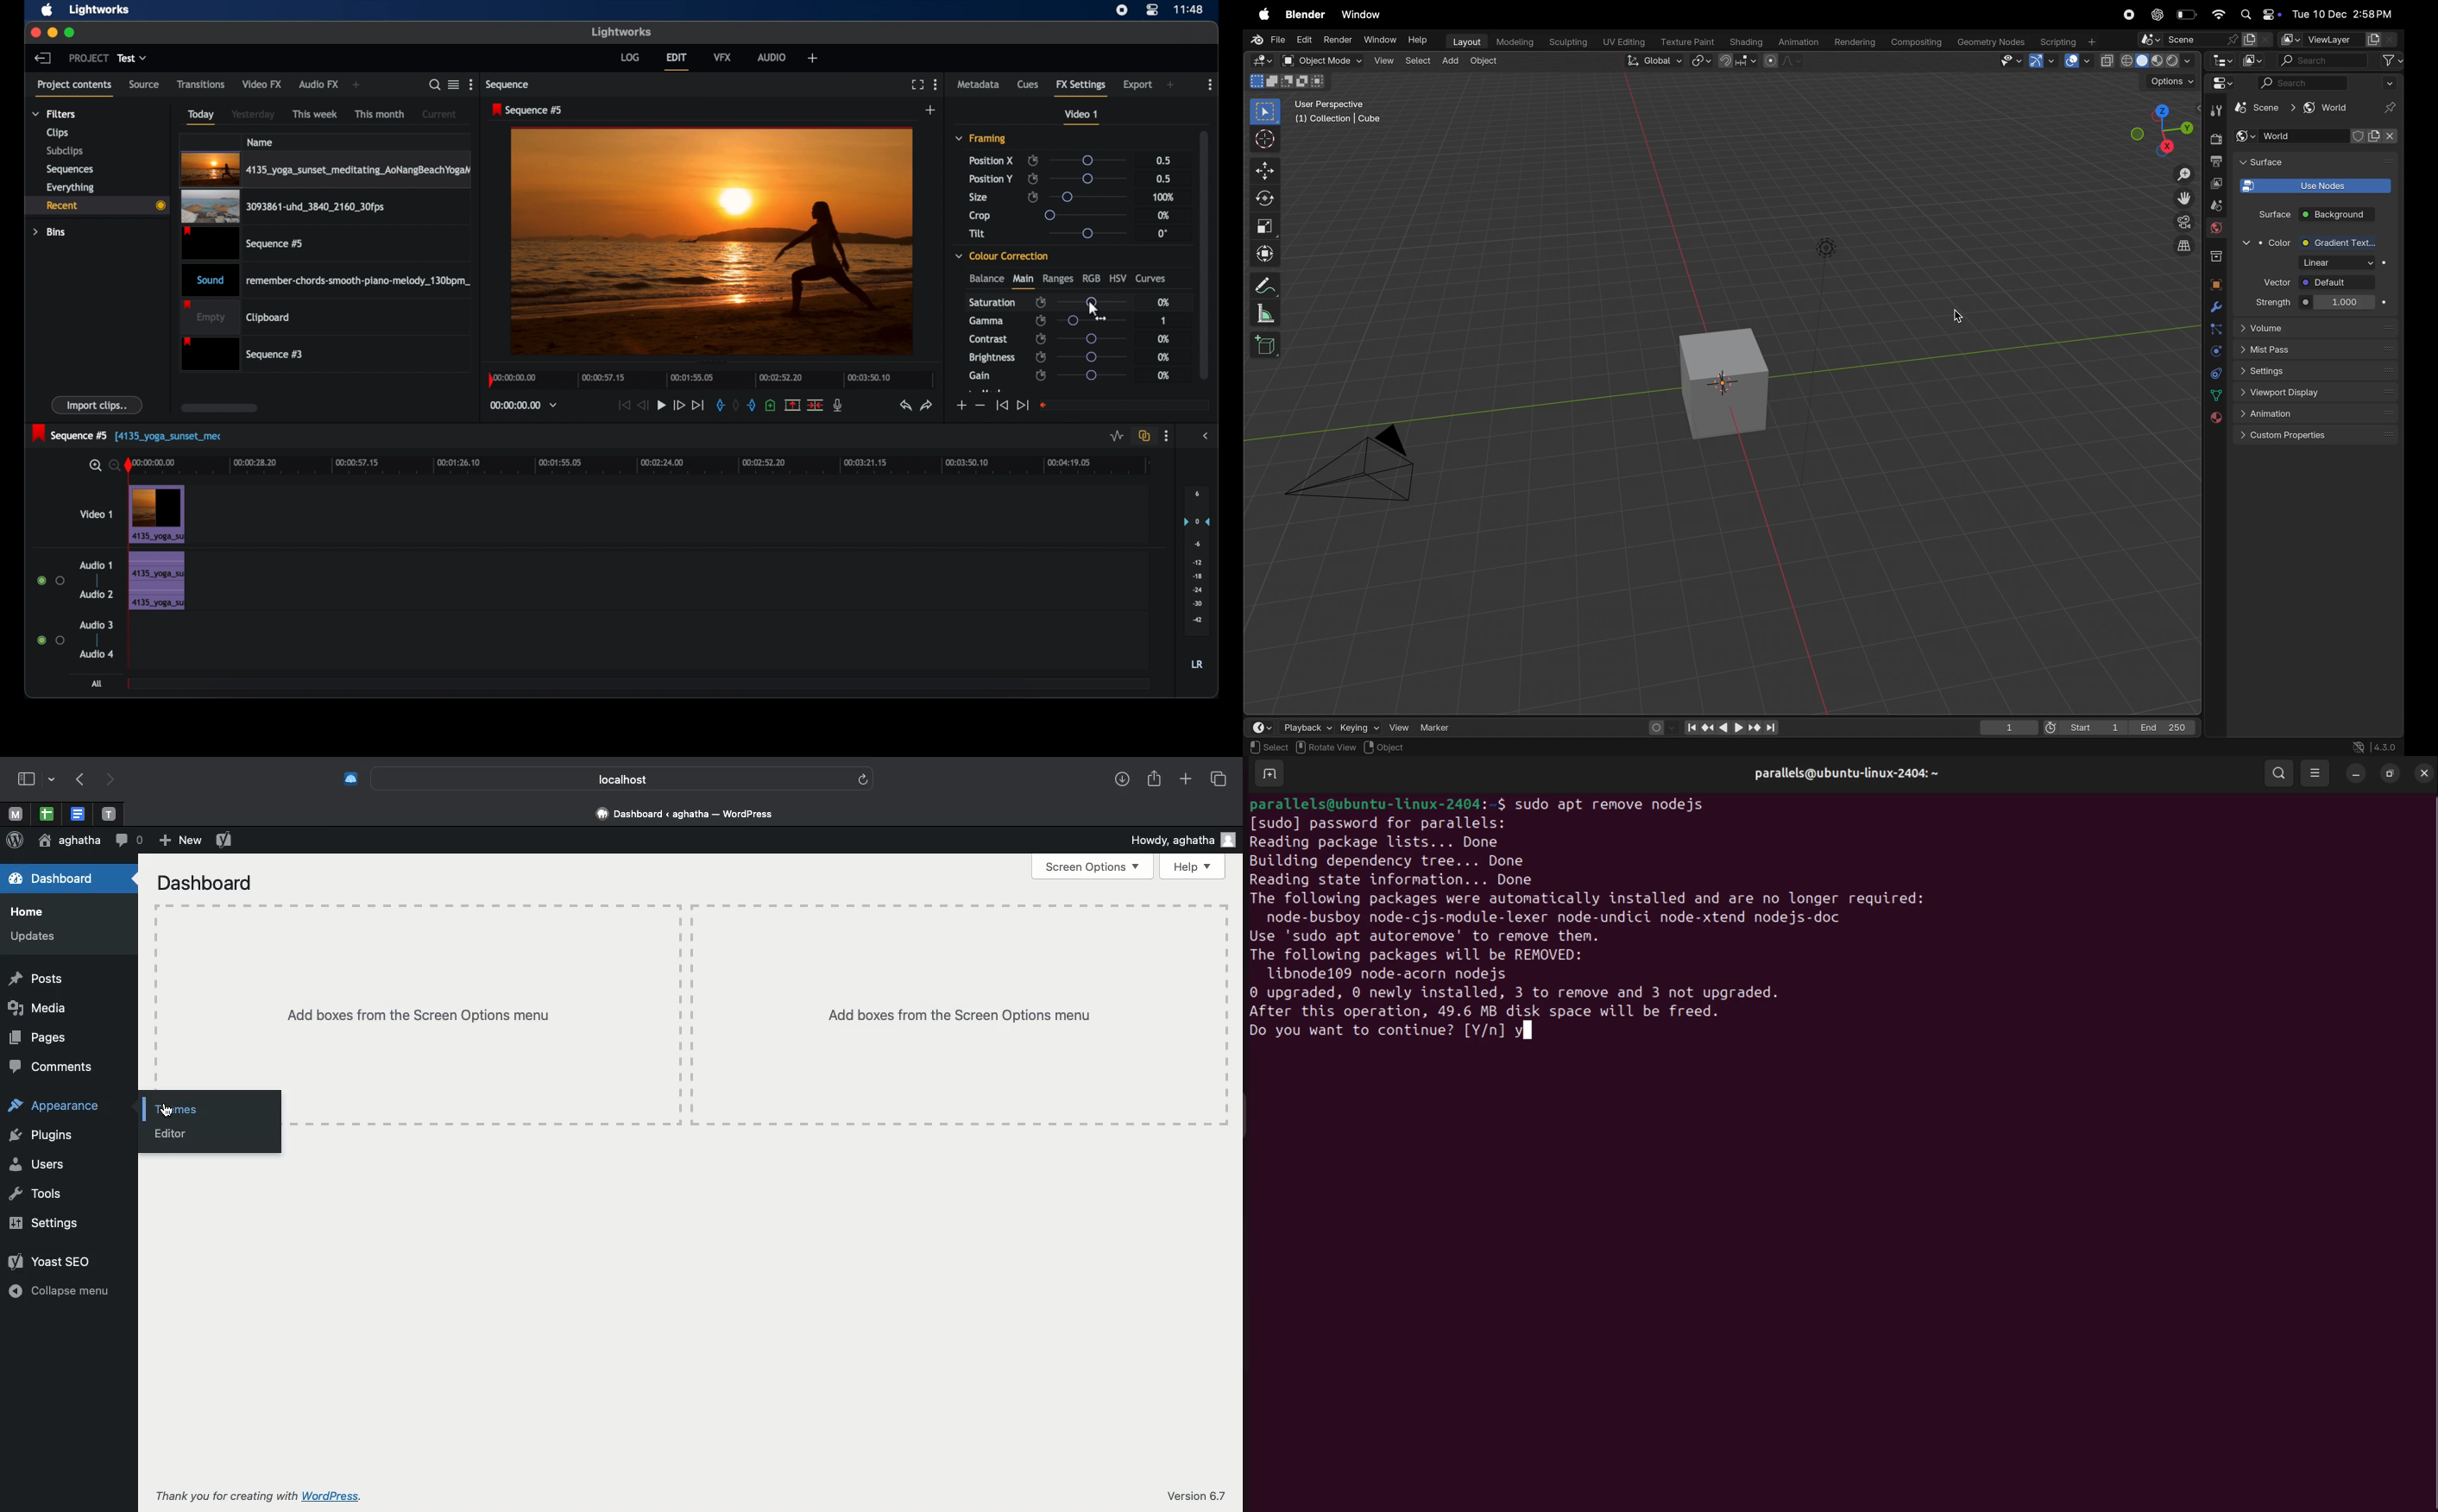 The width and height of the screenshot is (2464, 1512). Describe the element at coordinates (1266, 253) in the screenshot. I see `Transform` at that location.